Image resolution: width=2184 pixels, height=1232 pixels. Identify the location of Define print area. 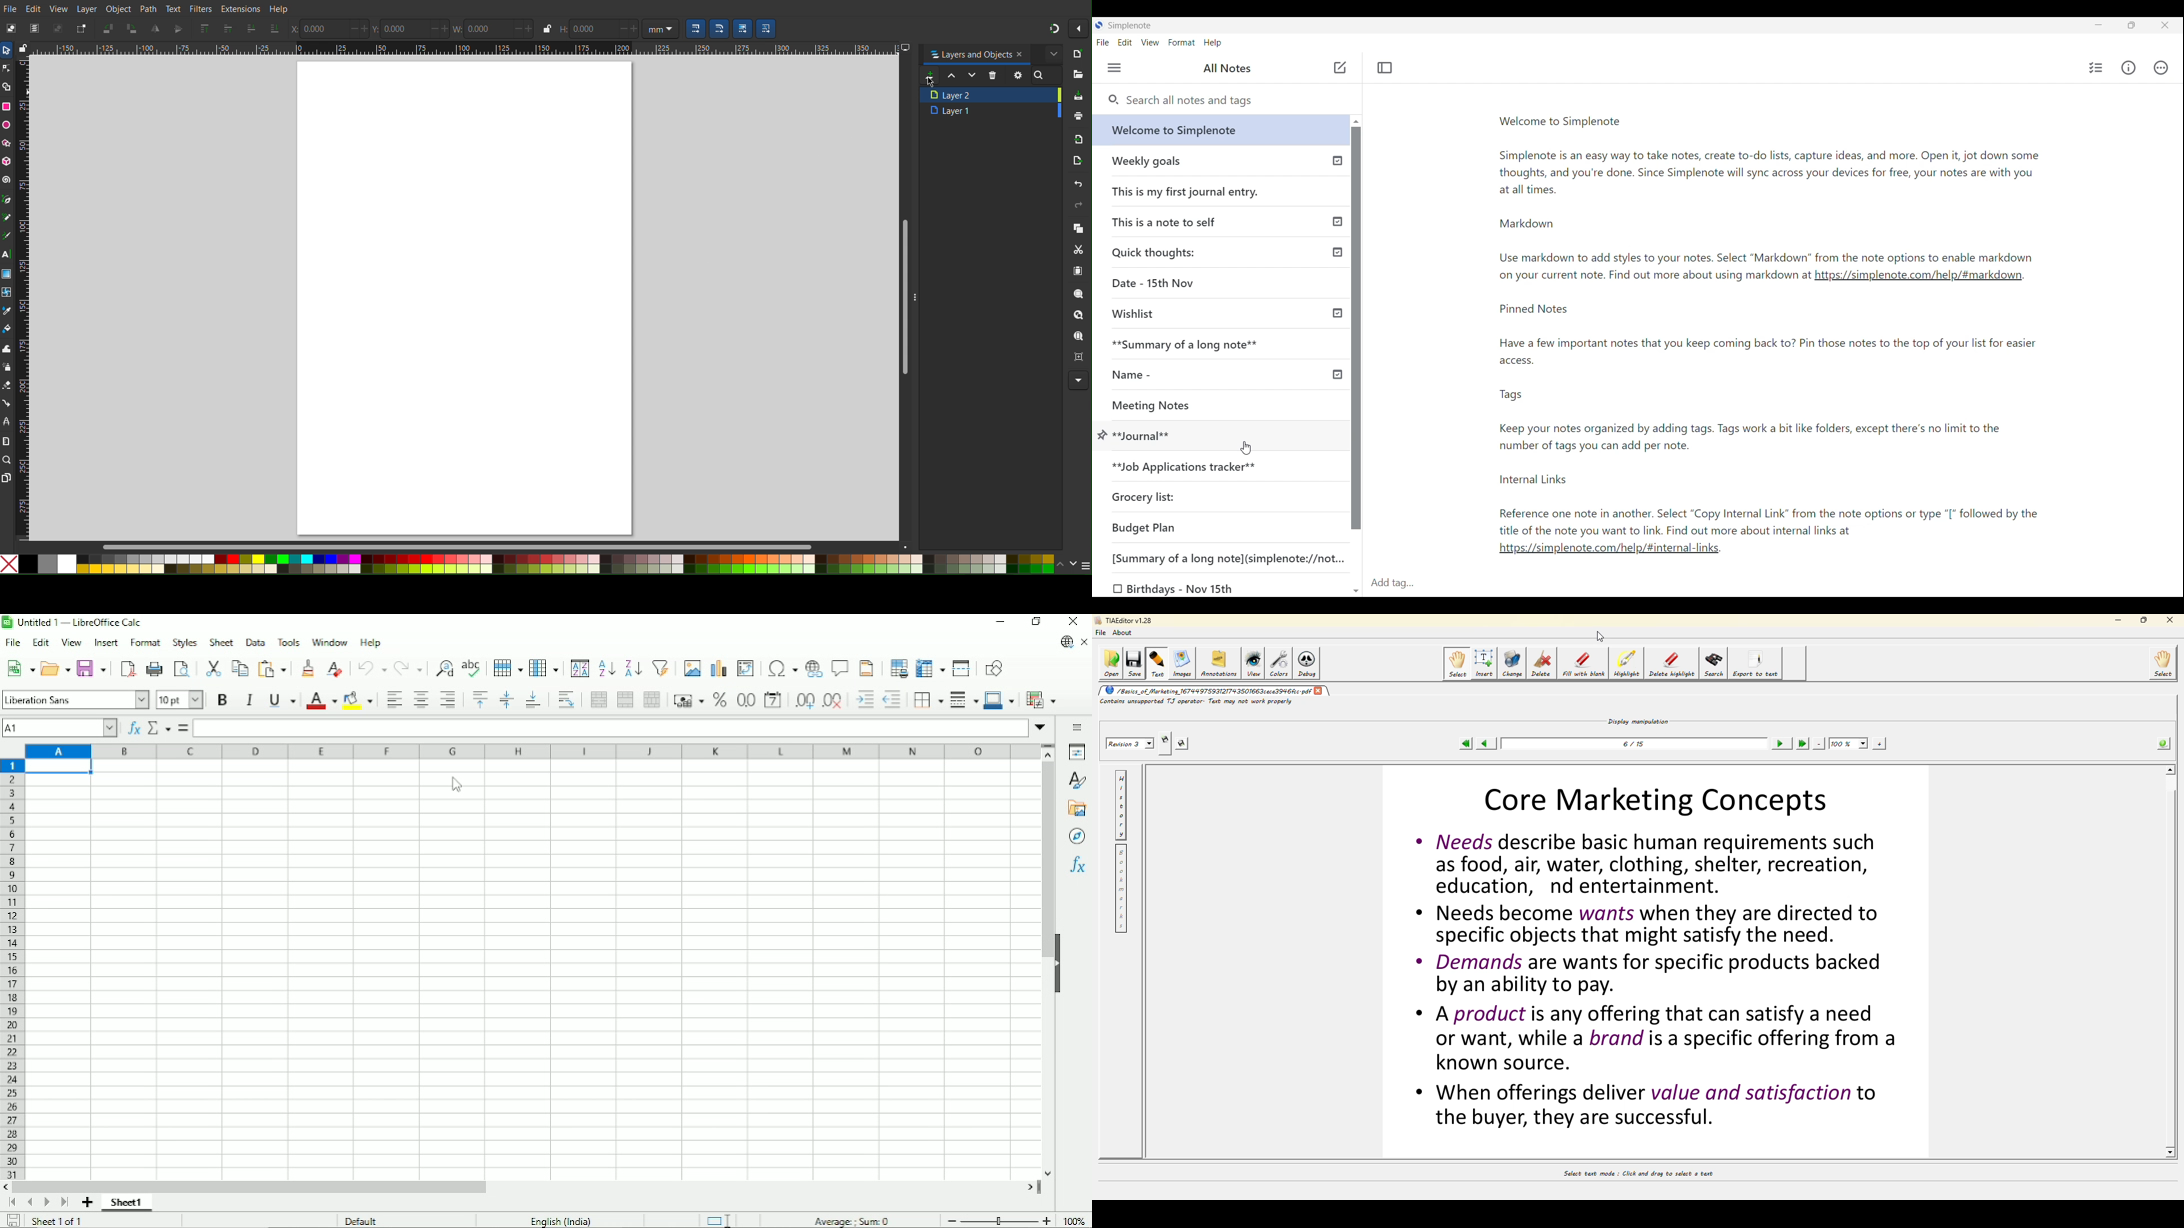
(898, 667).